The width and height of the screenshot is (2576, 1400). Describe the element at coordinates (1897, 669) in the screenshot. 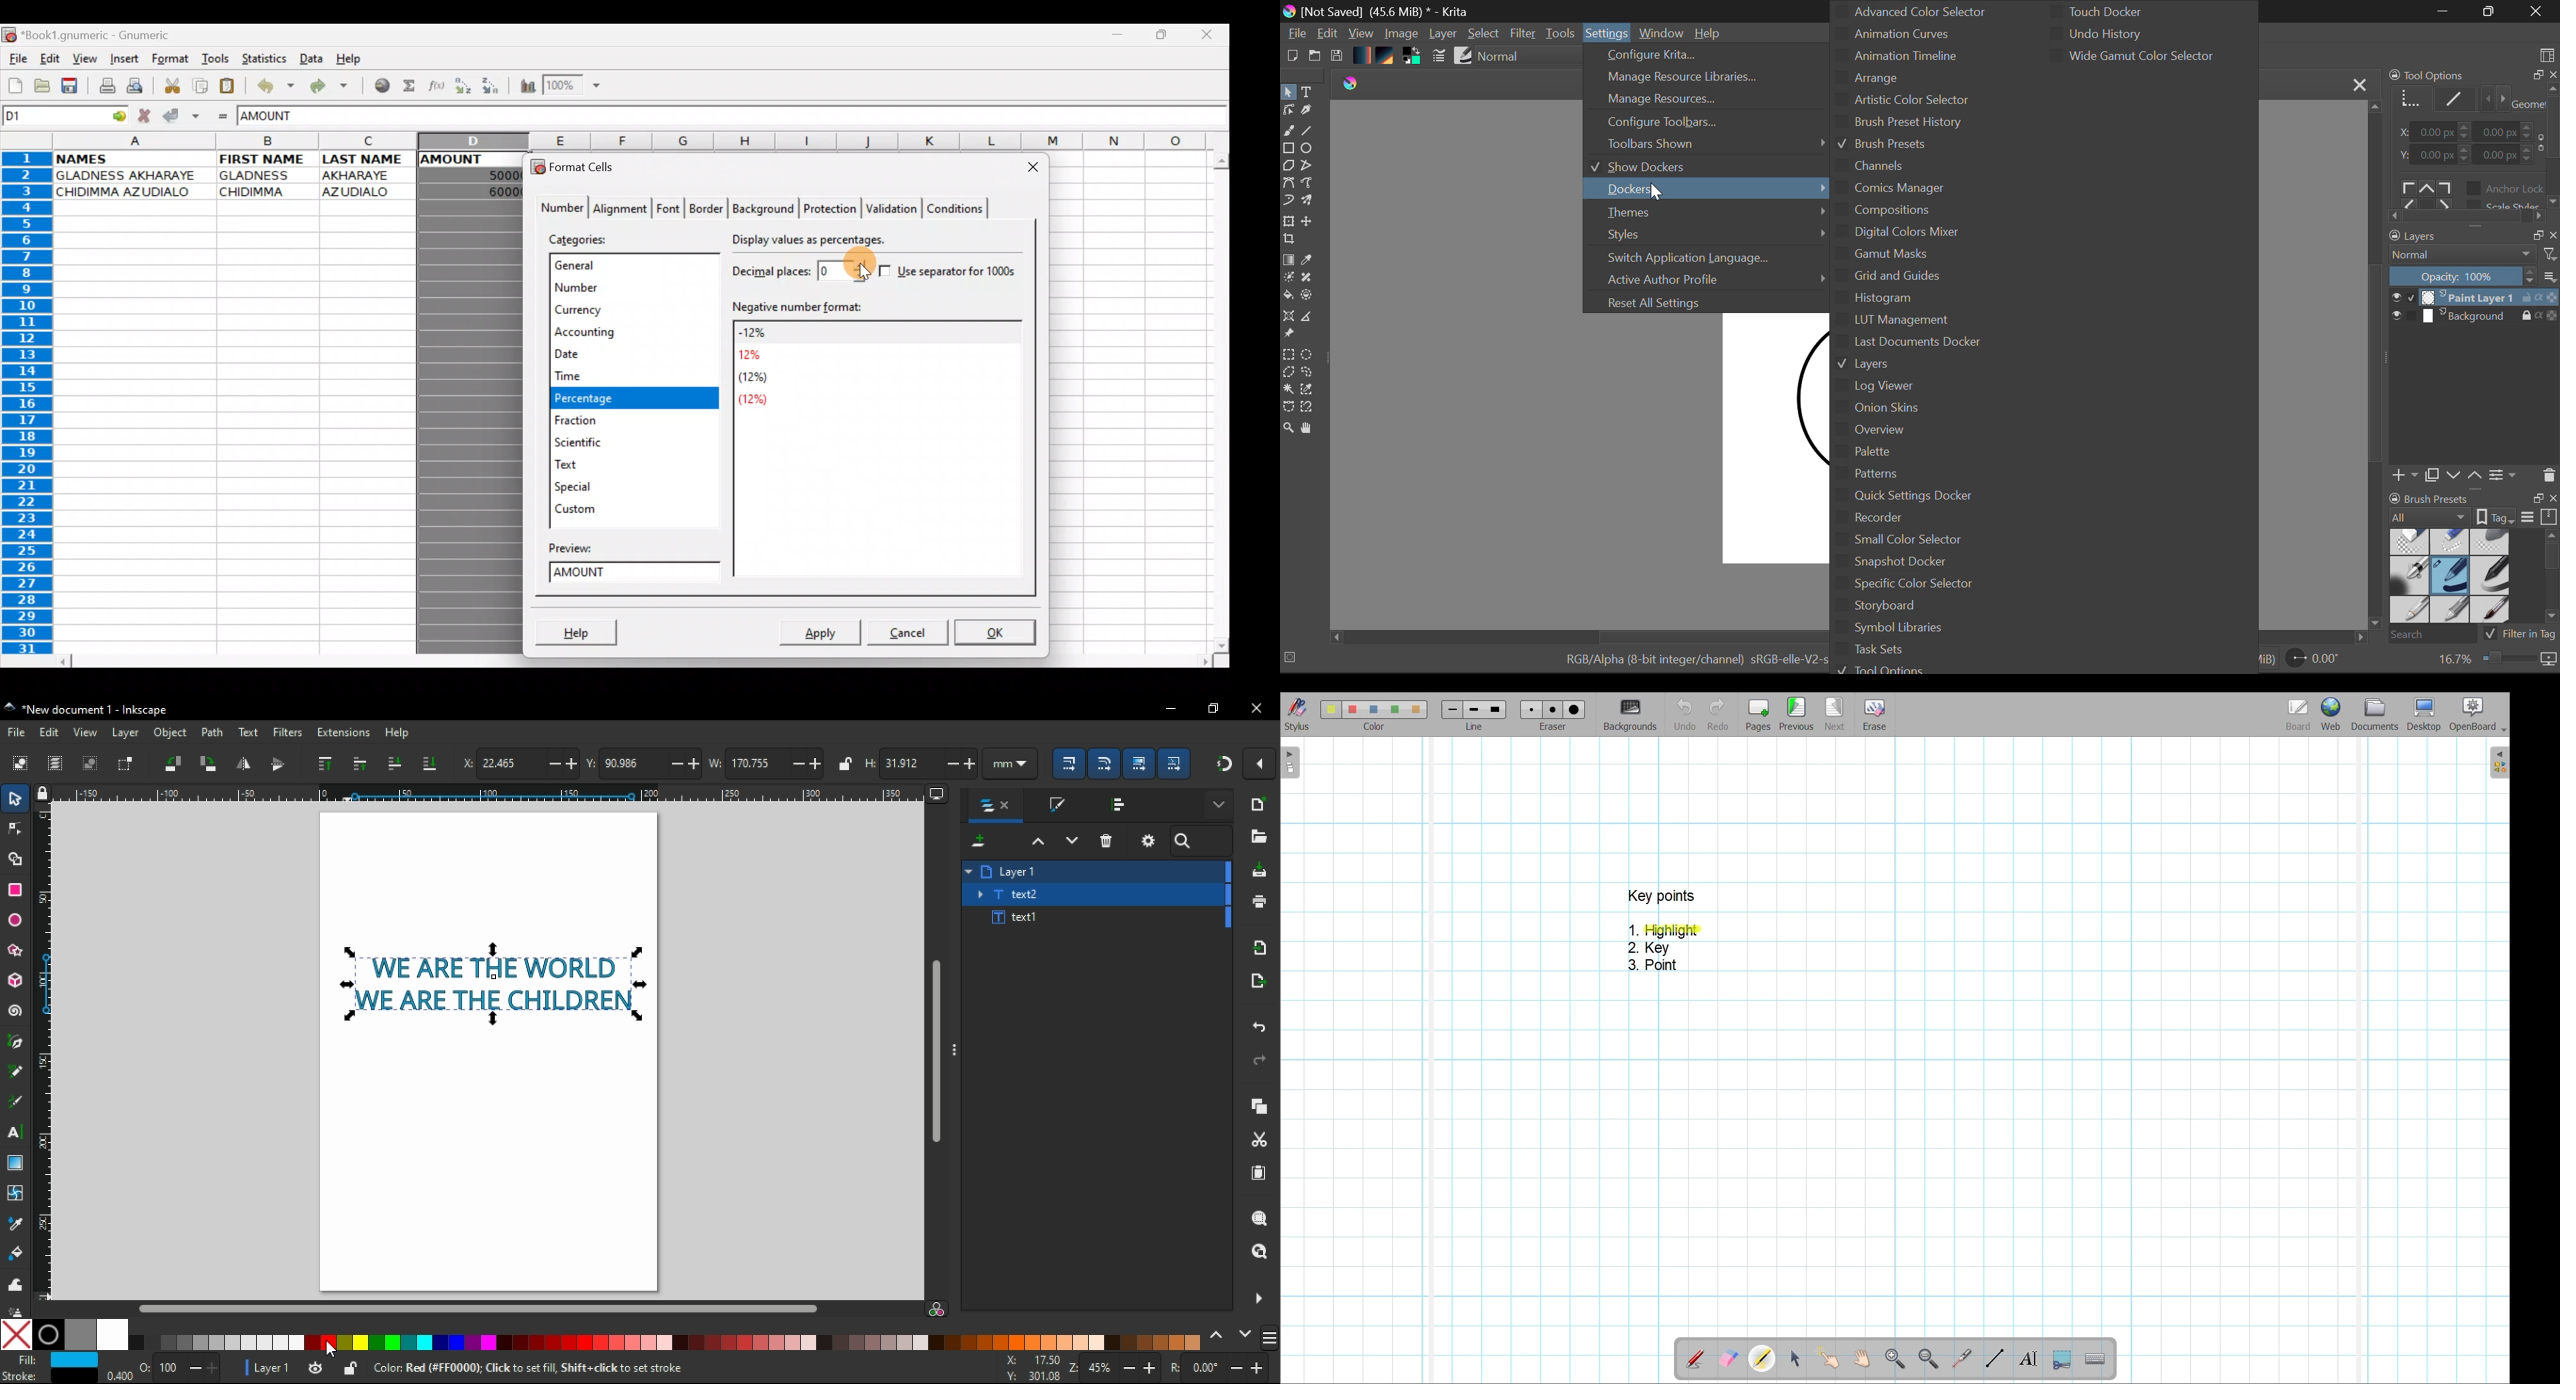

I see `Tool Options` at that location.